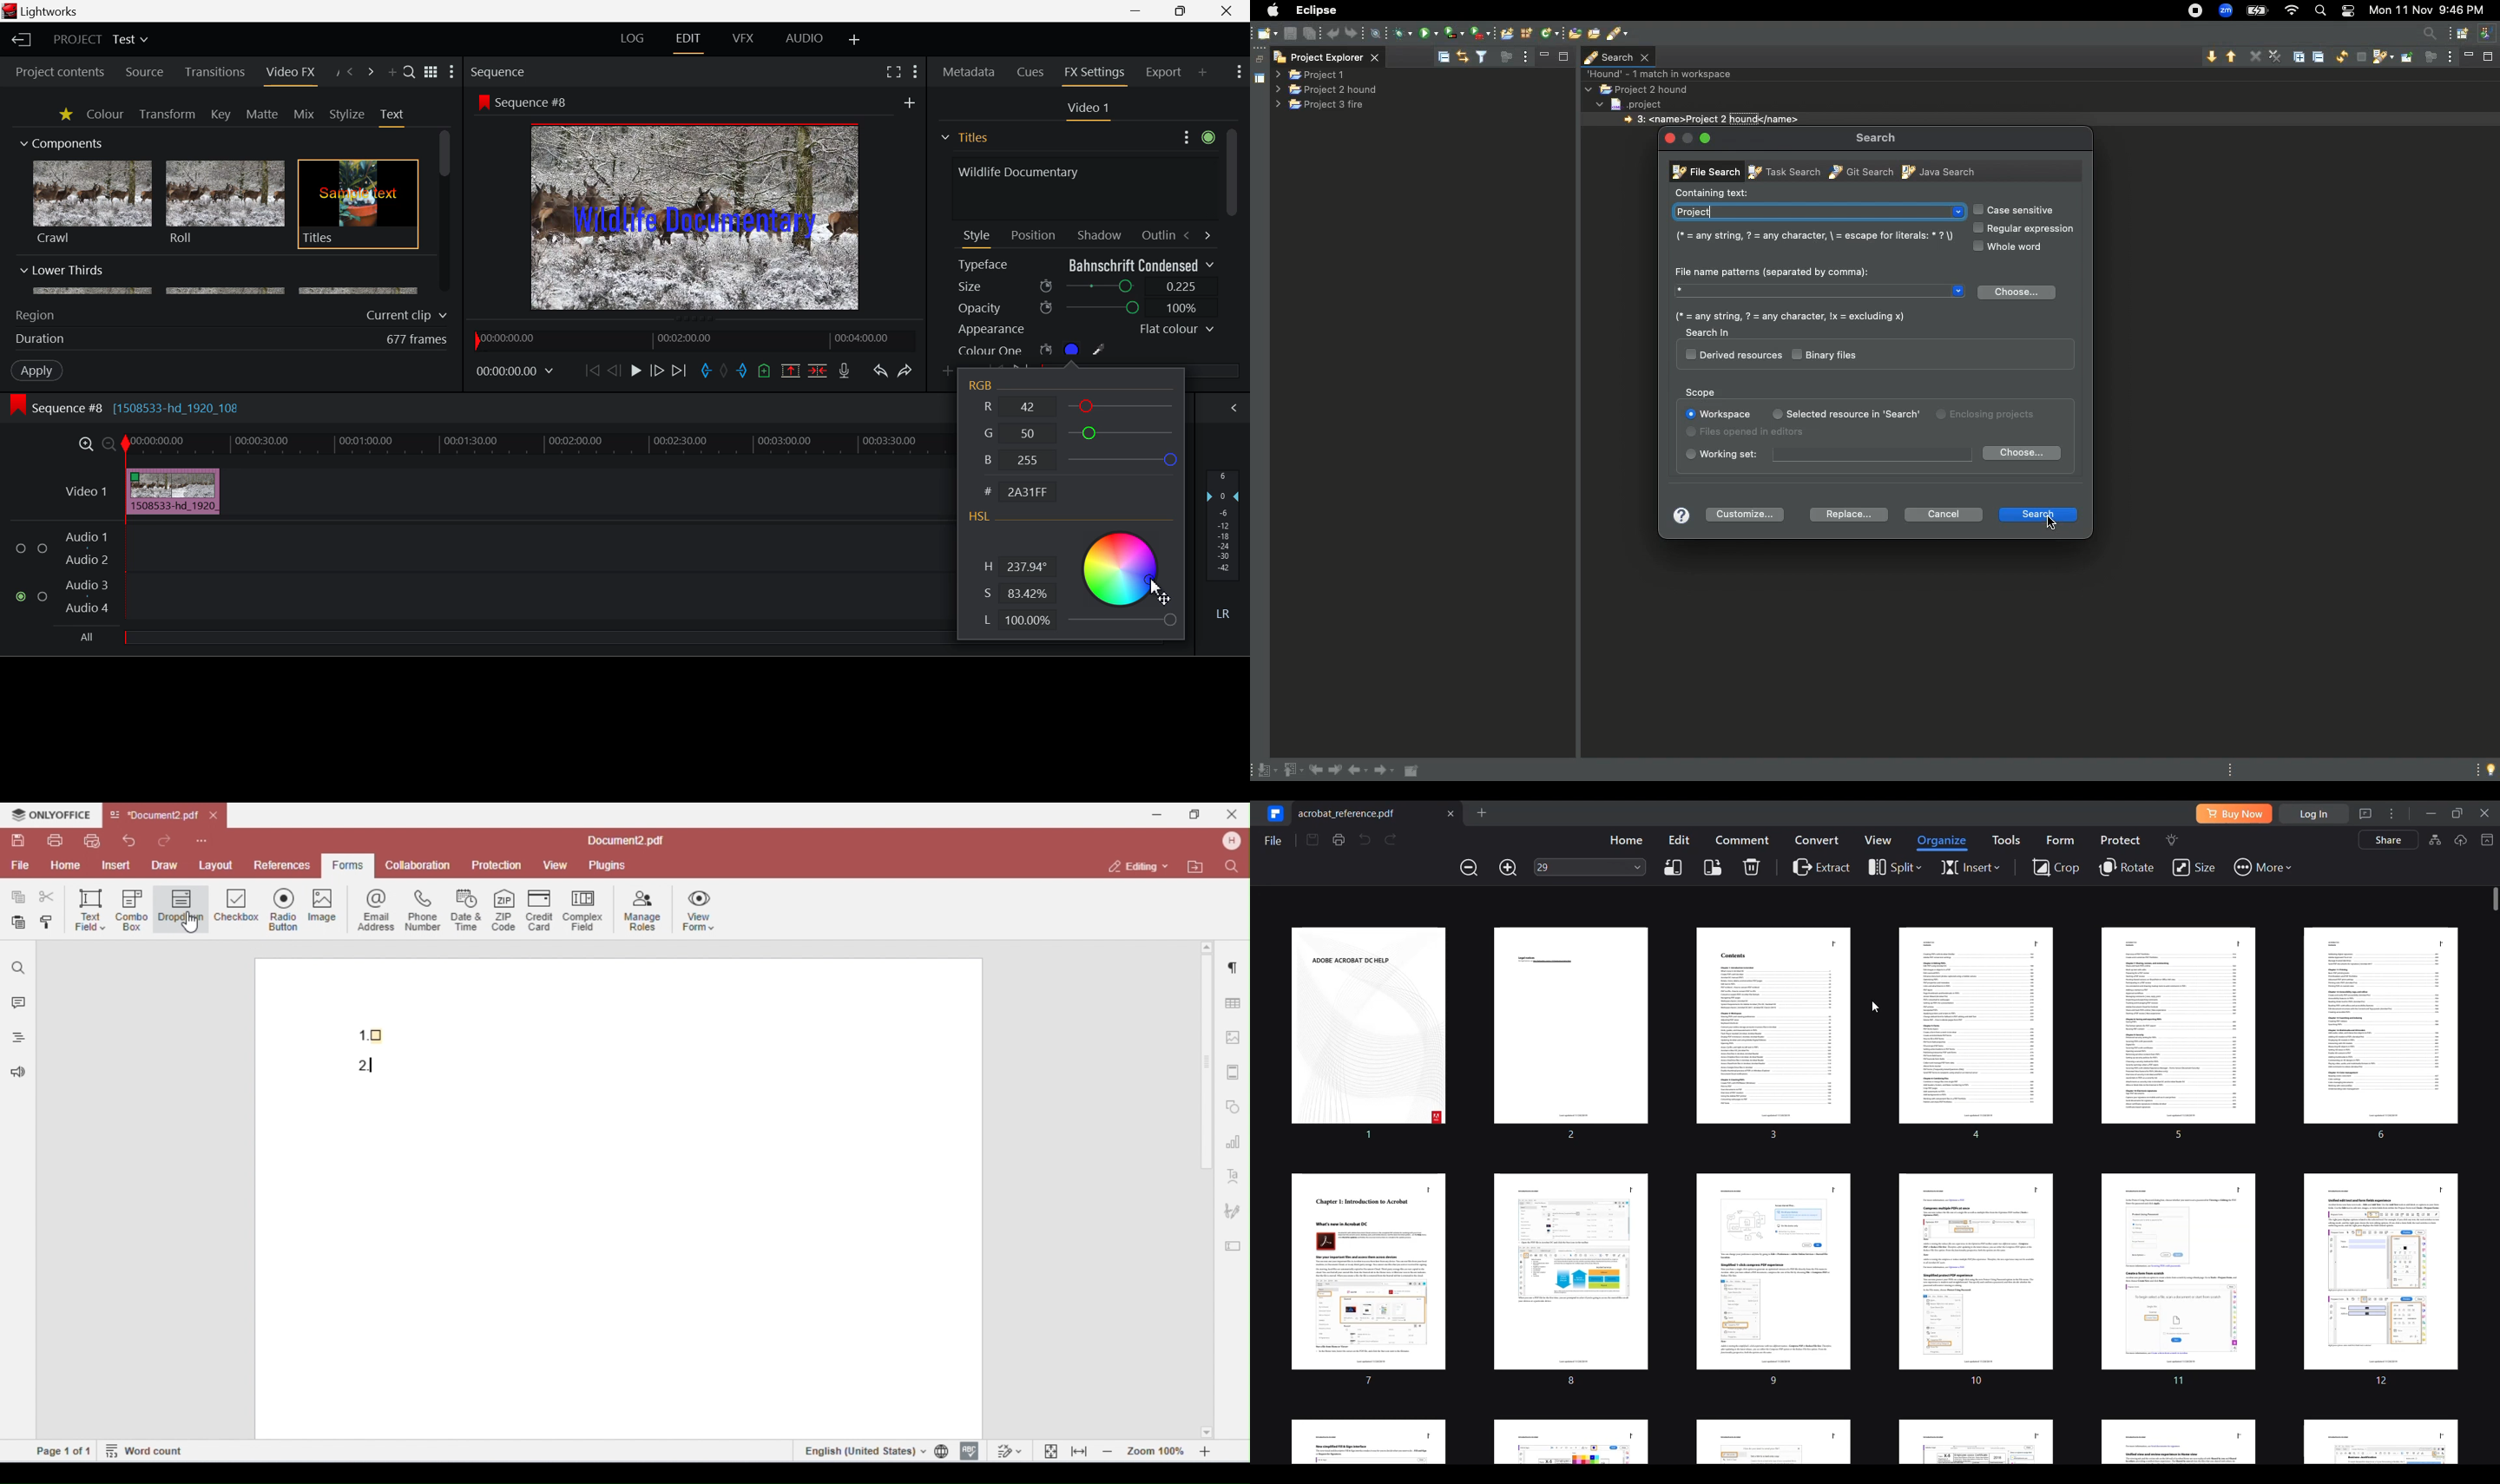 The image size is (2520, 1484). What do you see at coordinates (51, 11) in the screenshot?
I see `Lightworks` at bounding box center [51, 11].